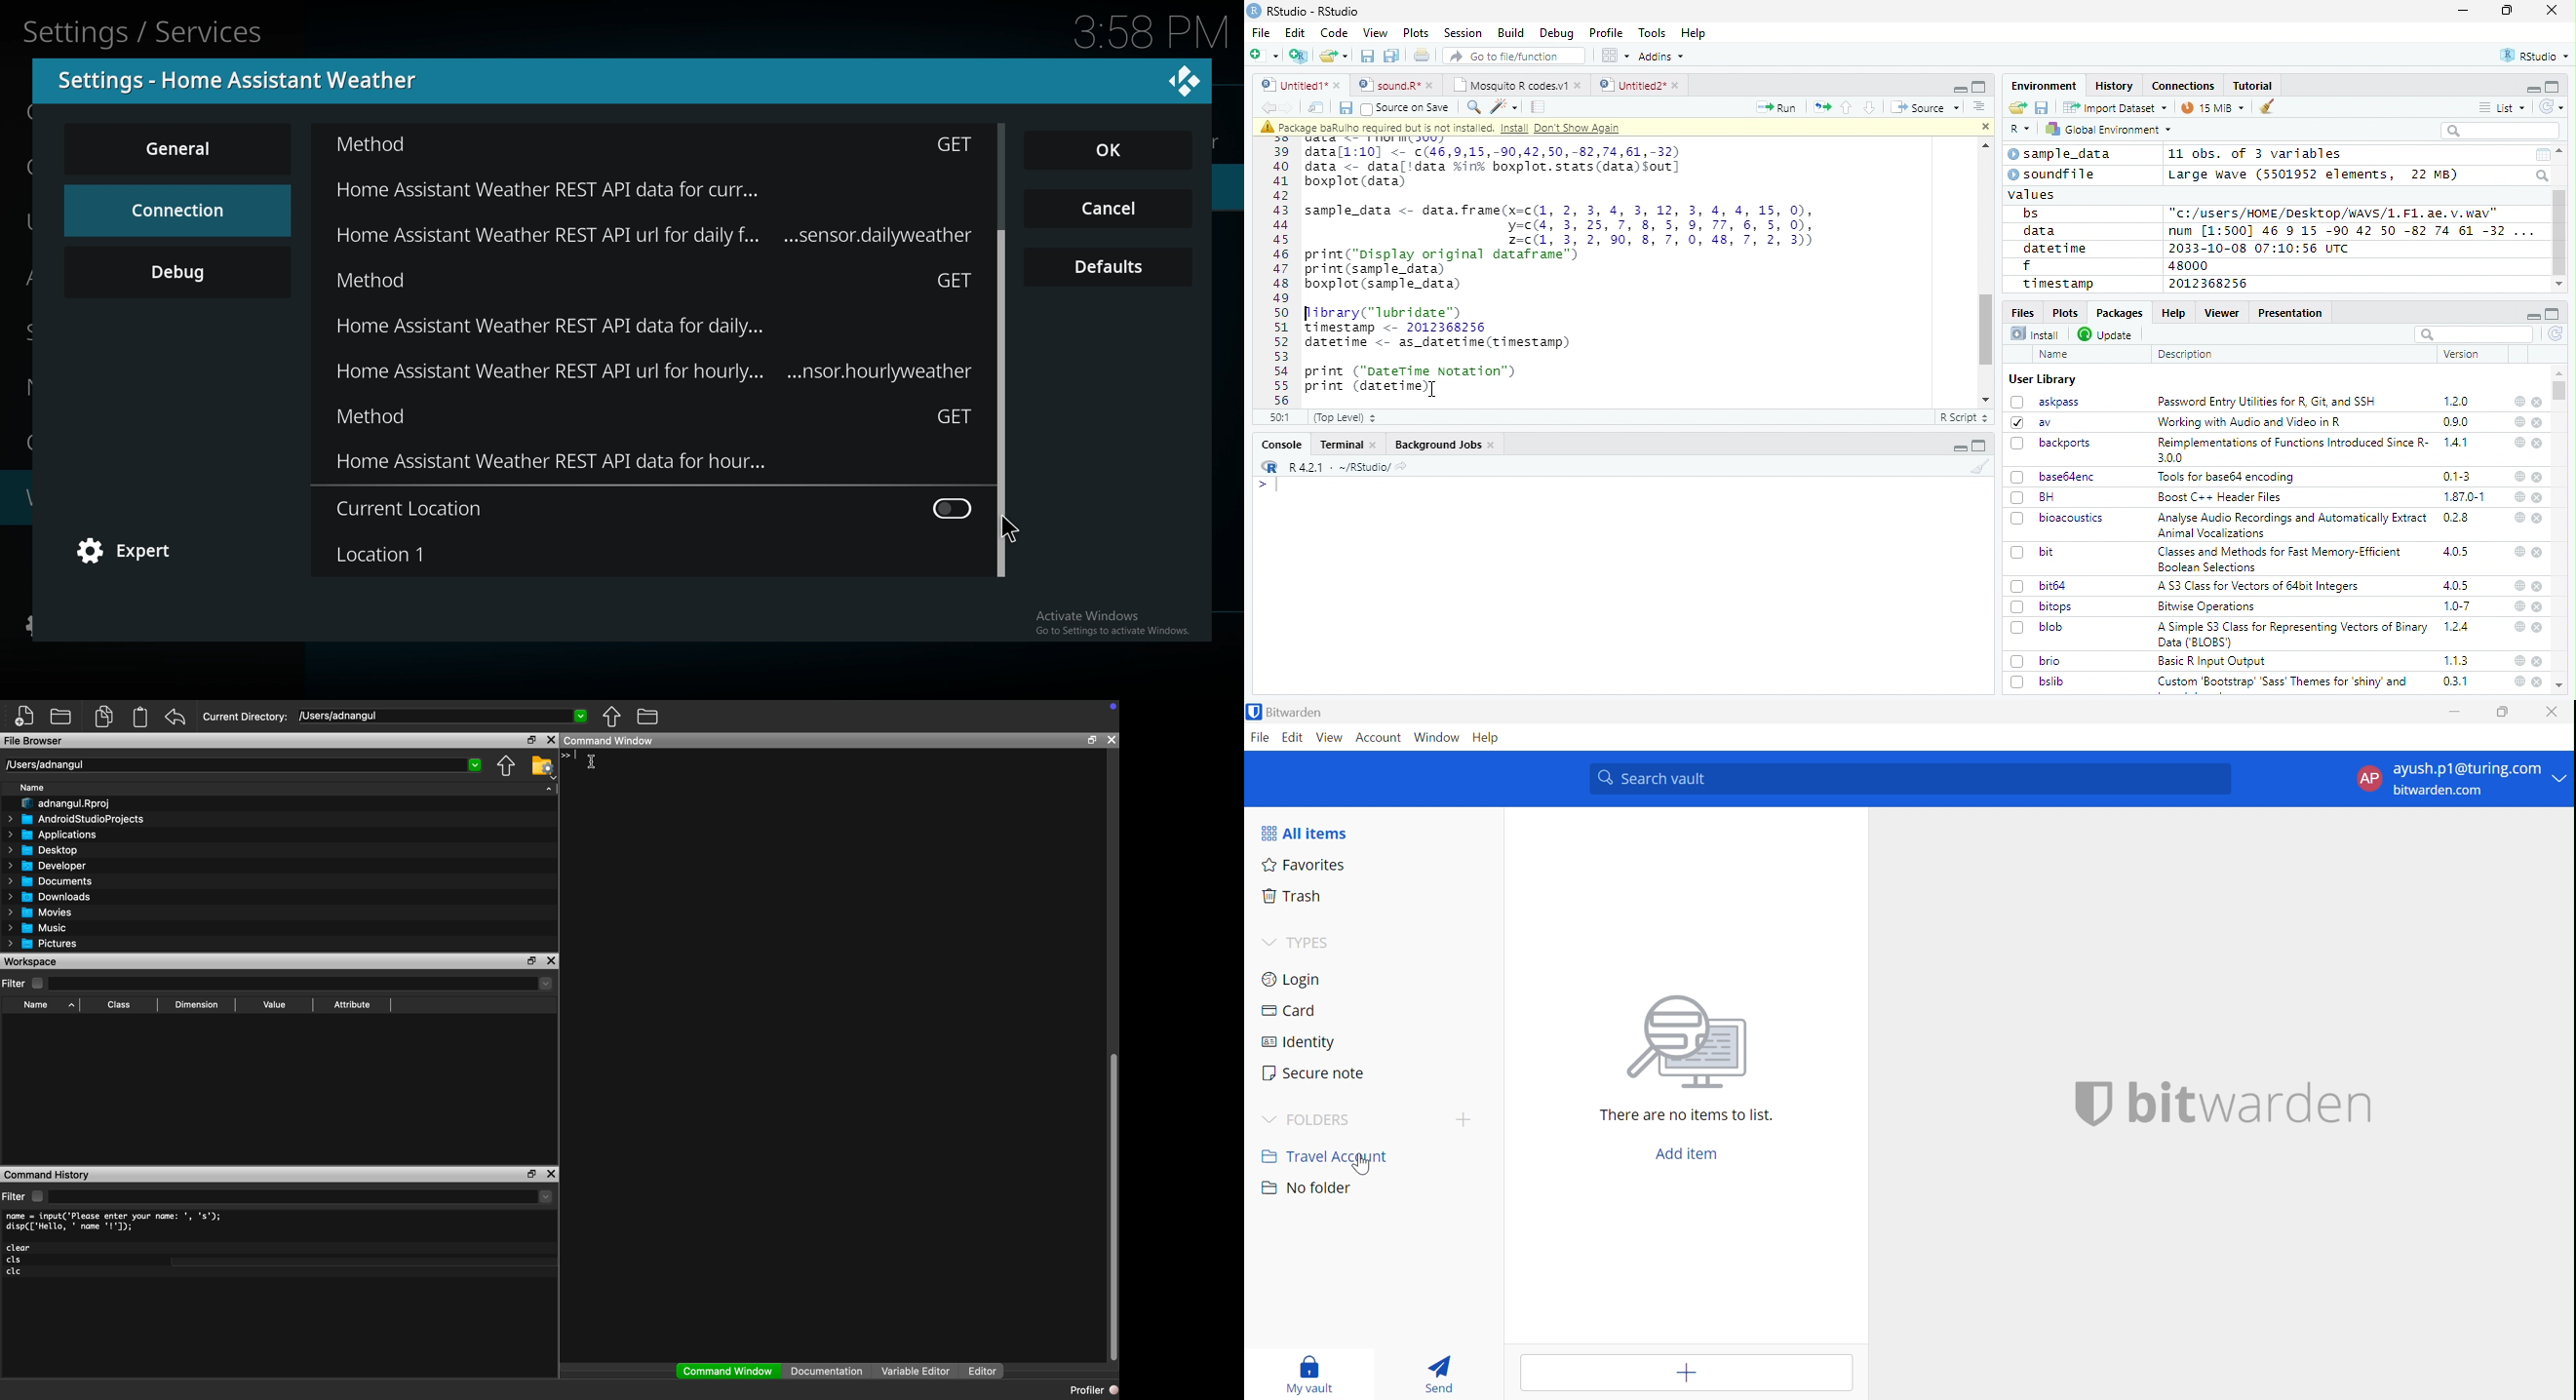 The height and width of the screenshot is (1400, 2576). What do you see at coordinates (146, 30) in the screenshot?
I see `Settings/Services` at bounding box center [146, 30].